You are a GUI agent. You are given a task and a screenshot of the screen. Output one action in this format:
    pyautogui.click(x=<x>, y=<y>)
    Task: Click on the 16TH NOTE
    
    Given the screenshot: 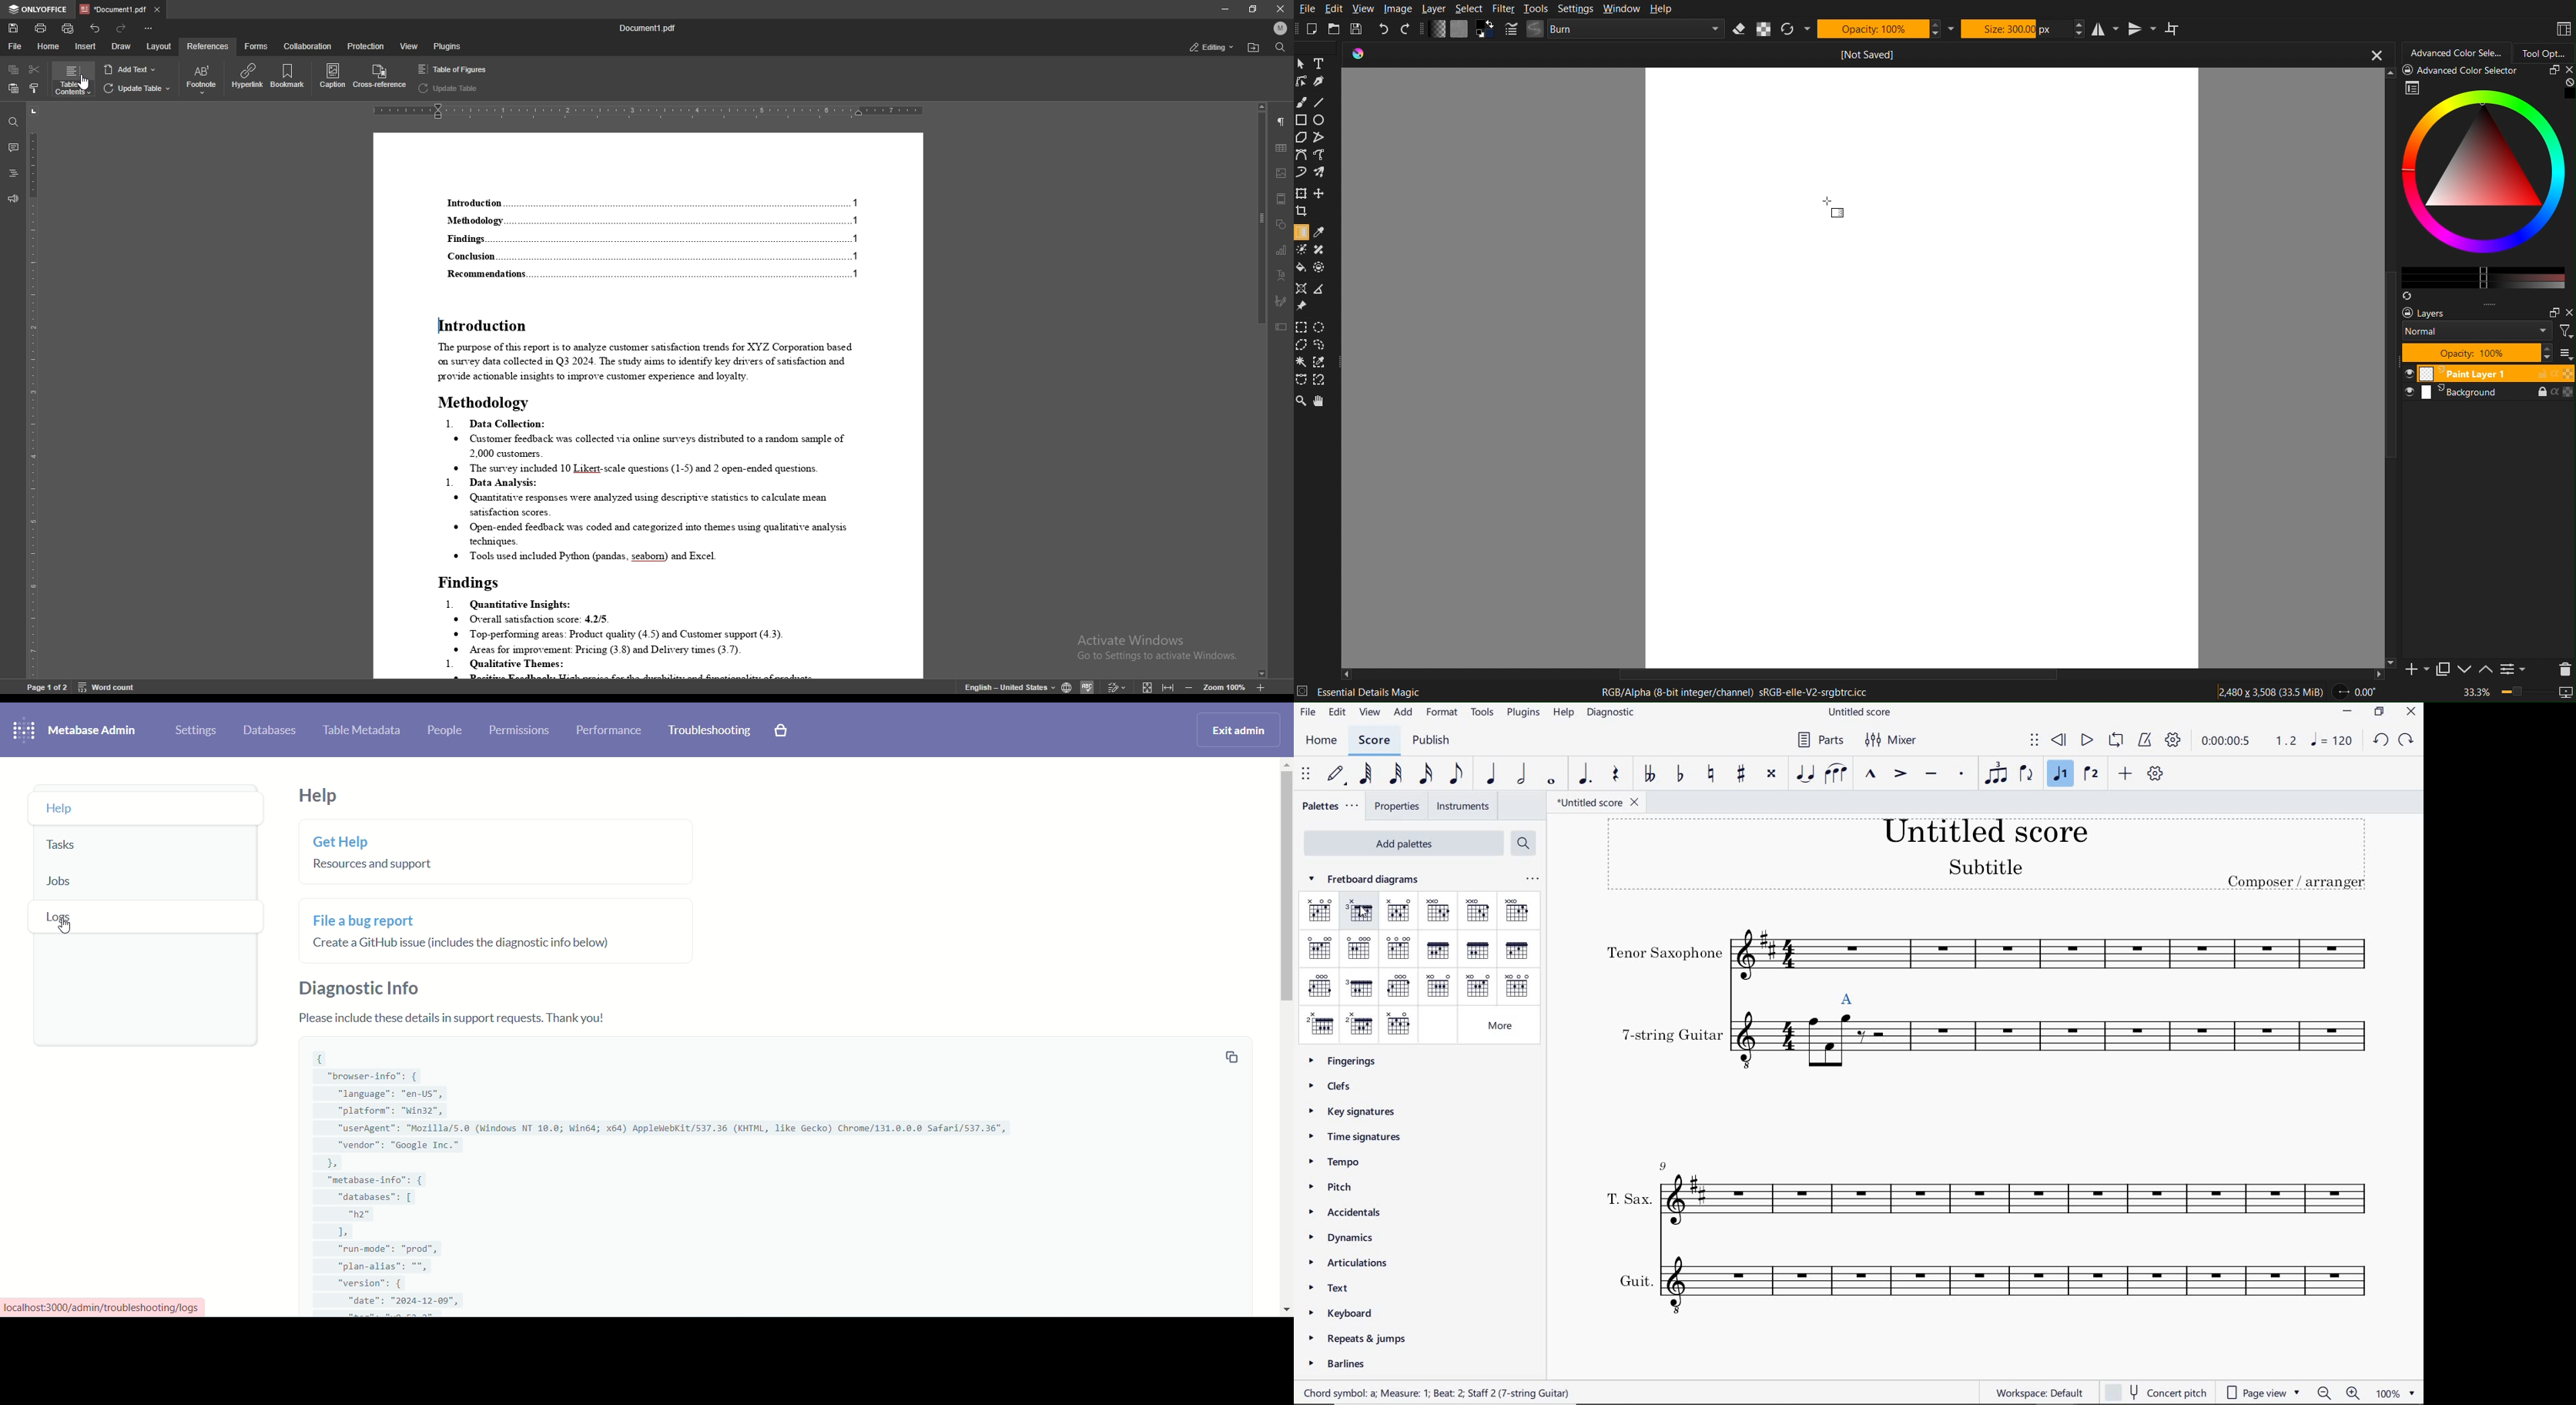 What is the action you would take?
    pyautogui.click(x=1424, y=774)
    